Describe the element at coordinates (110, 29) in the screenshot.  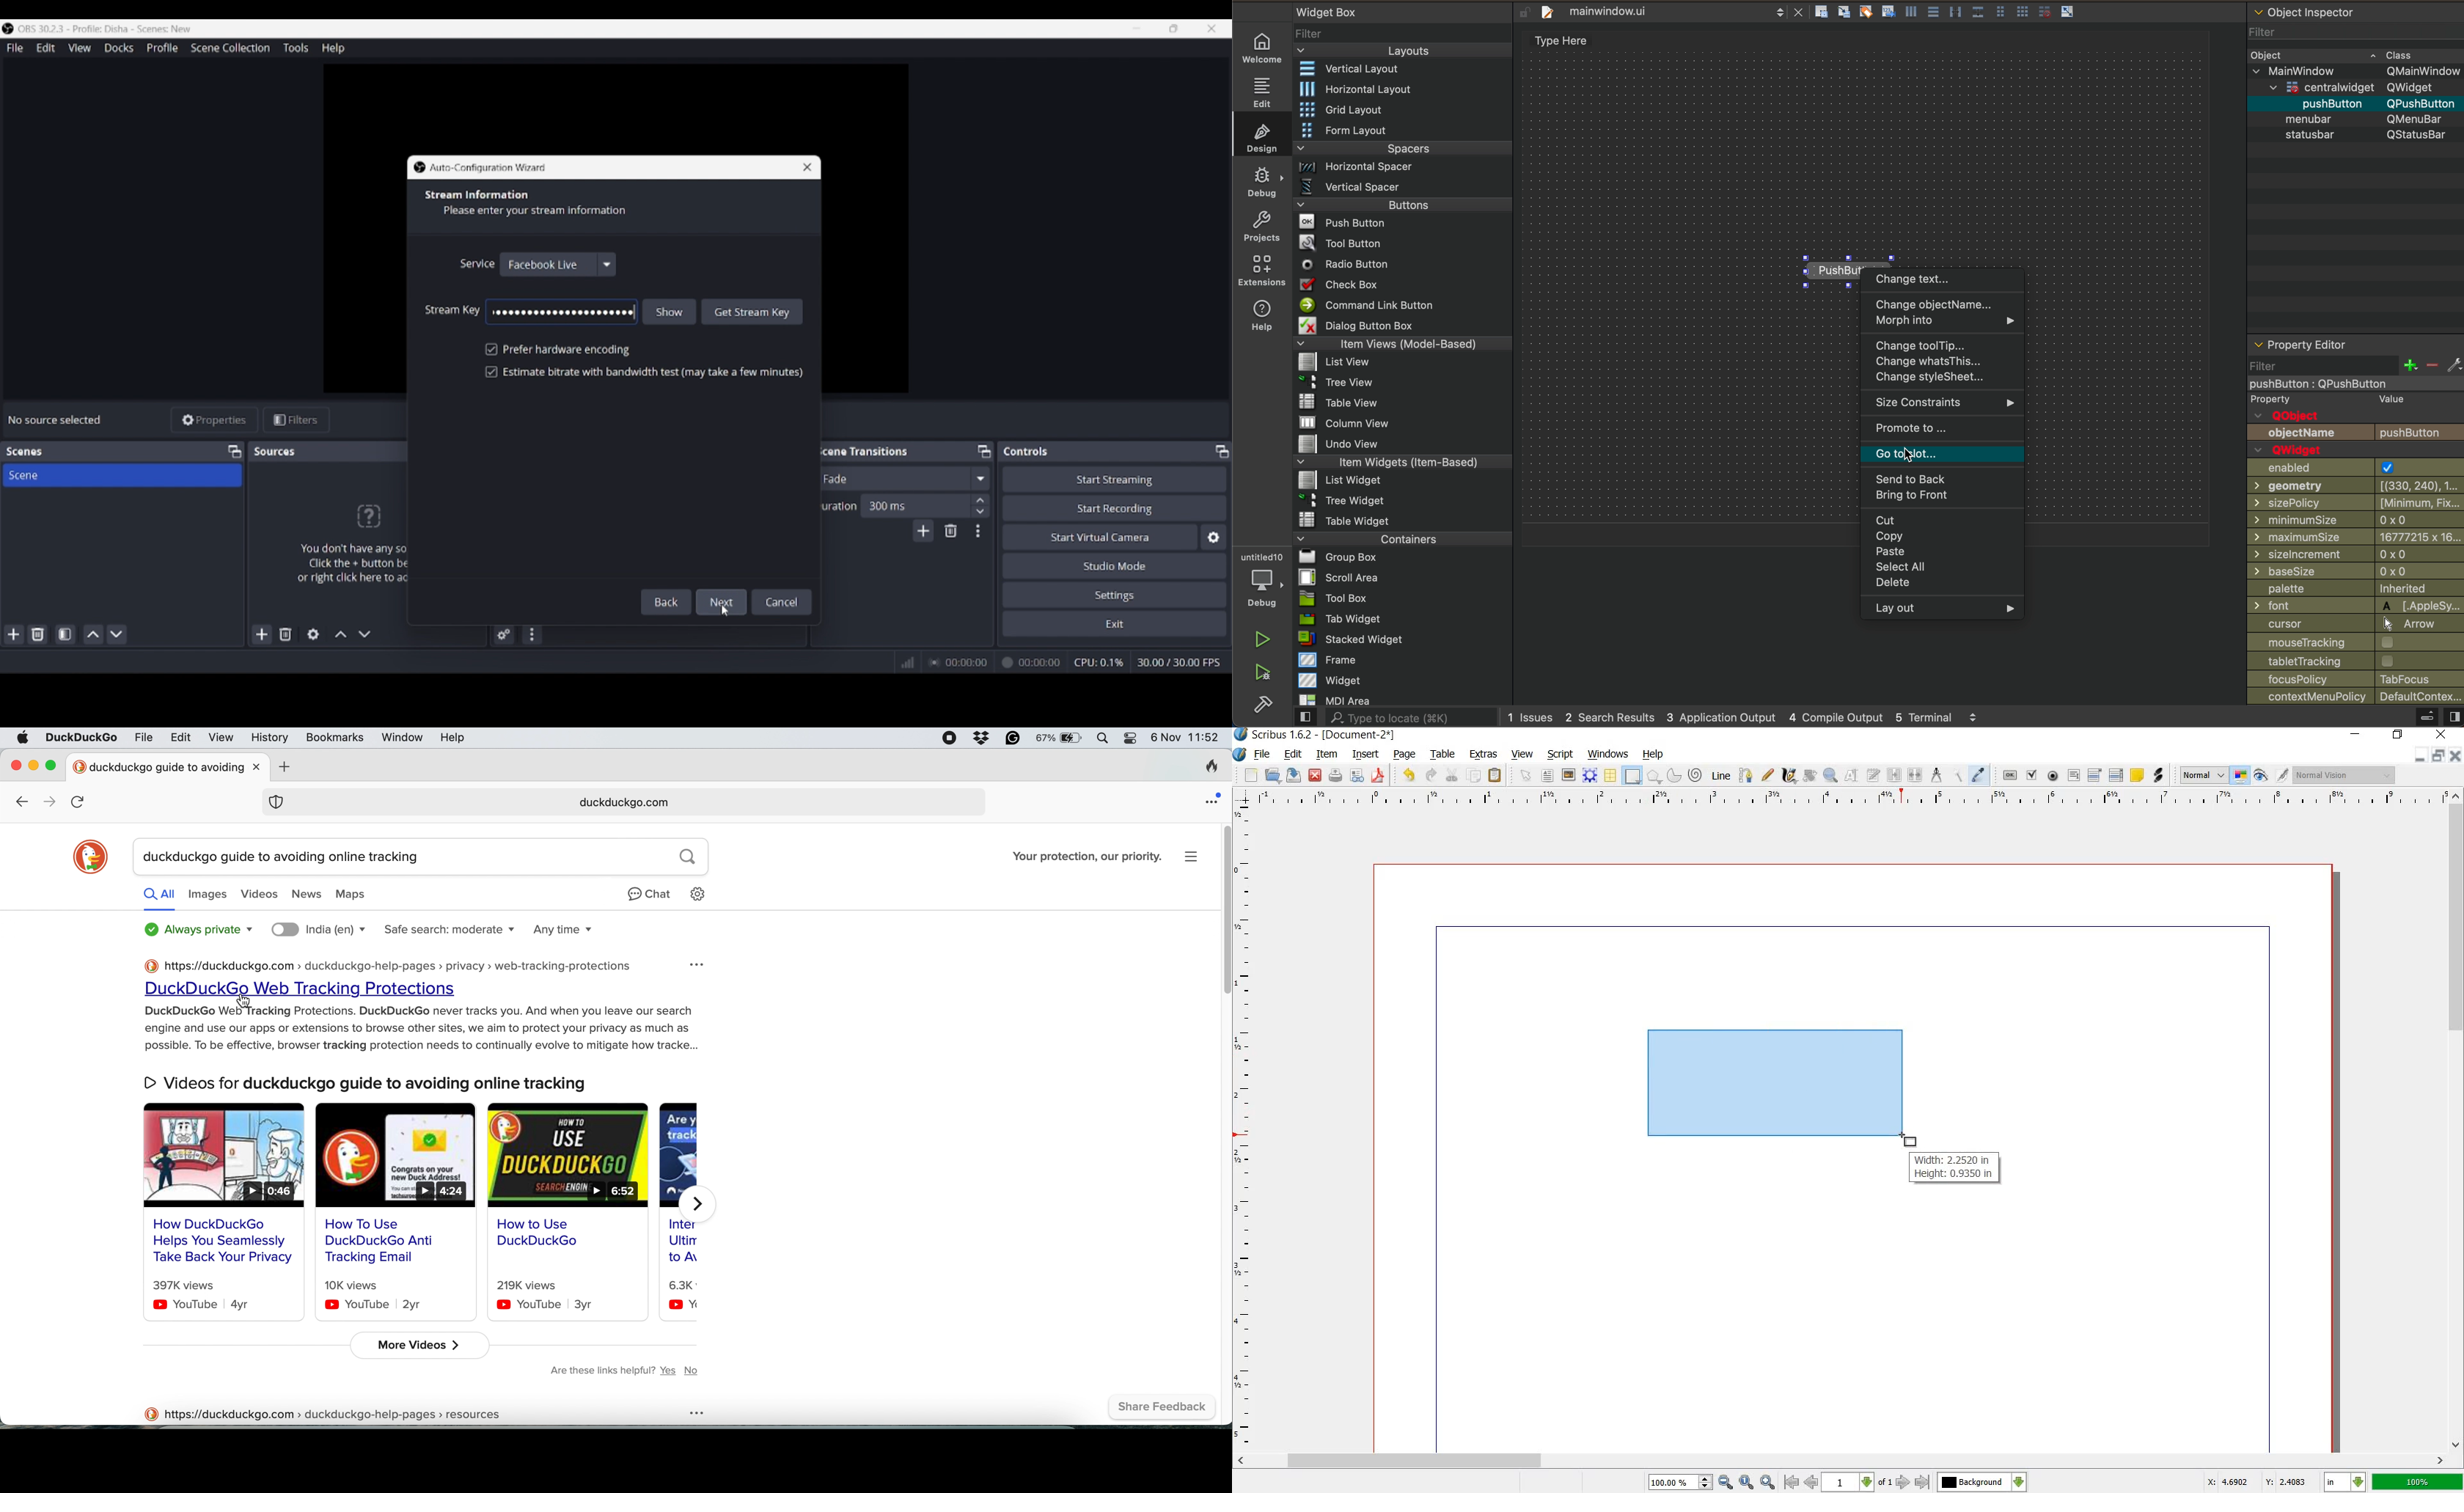
I see `Software and project name` at that location.